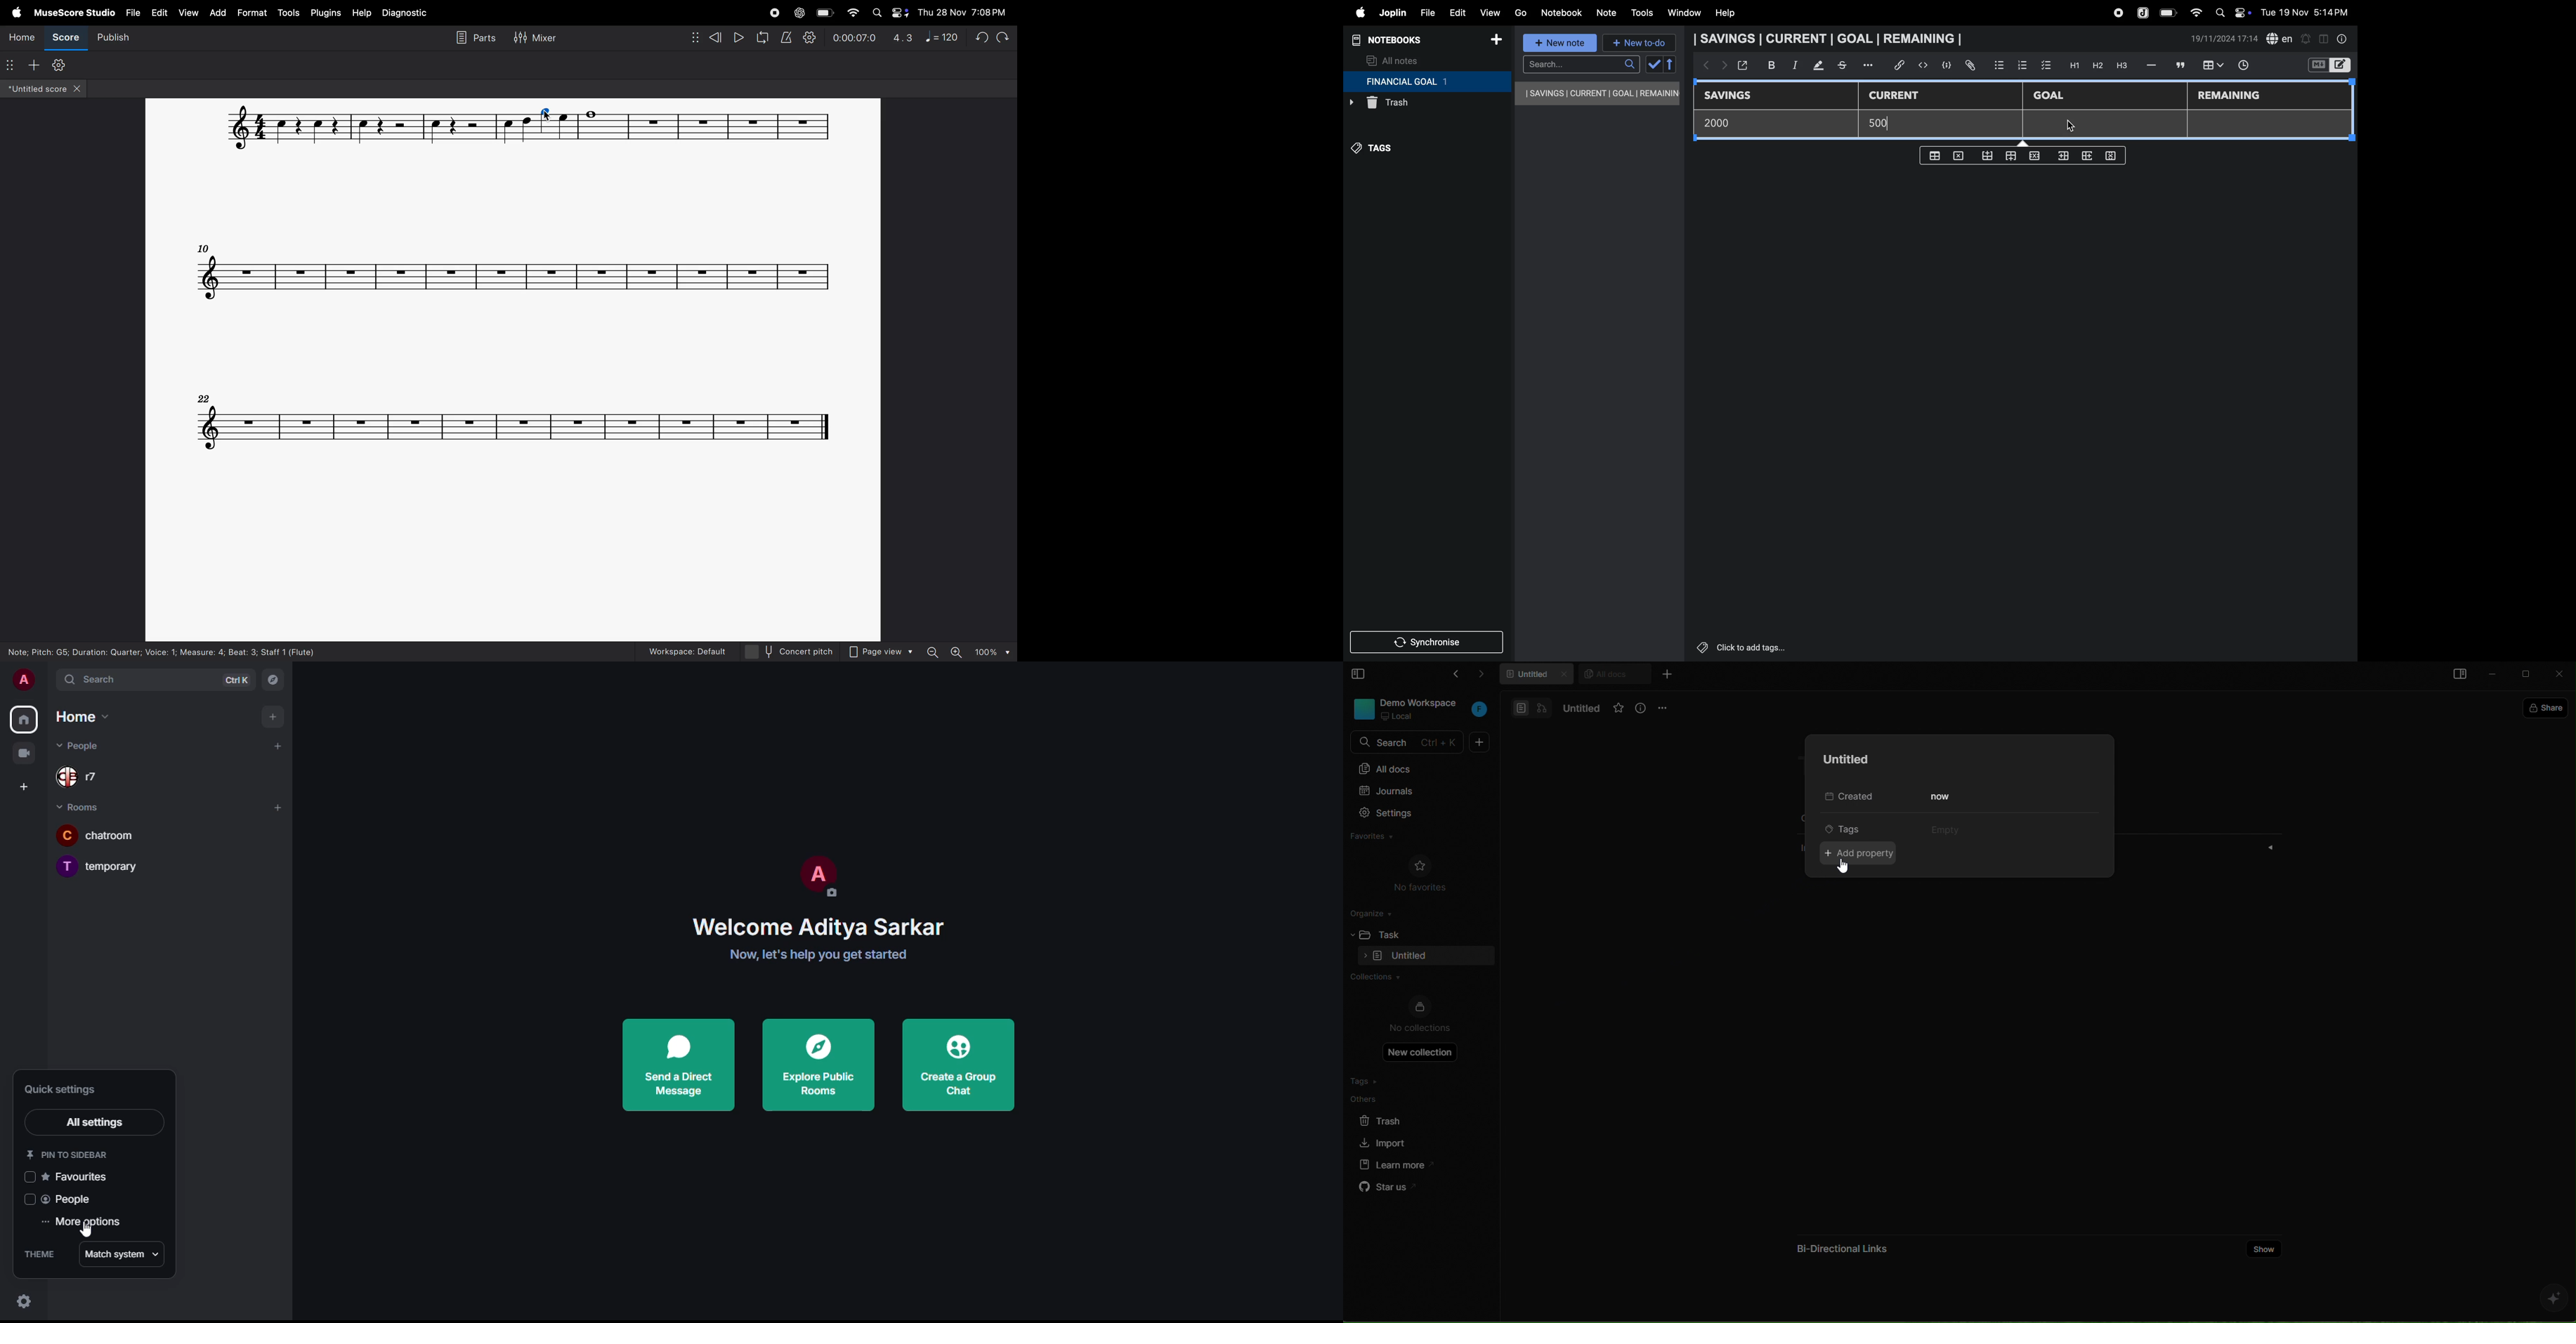  I want to click on cursor, so click(2080, 126).